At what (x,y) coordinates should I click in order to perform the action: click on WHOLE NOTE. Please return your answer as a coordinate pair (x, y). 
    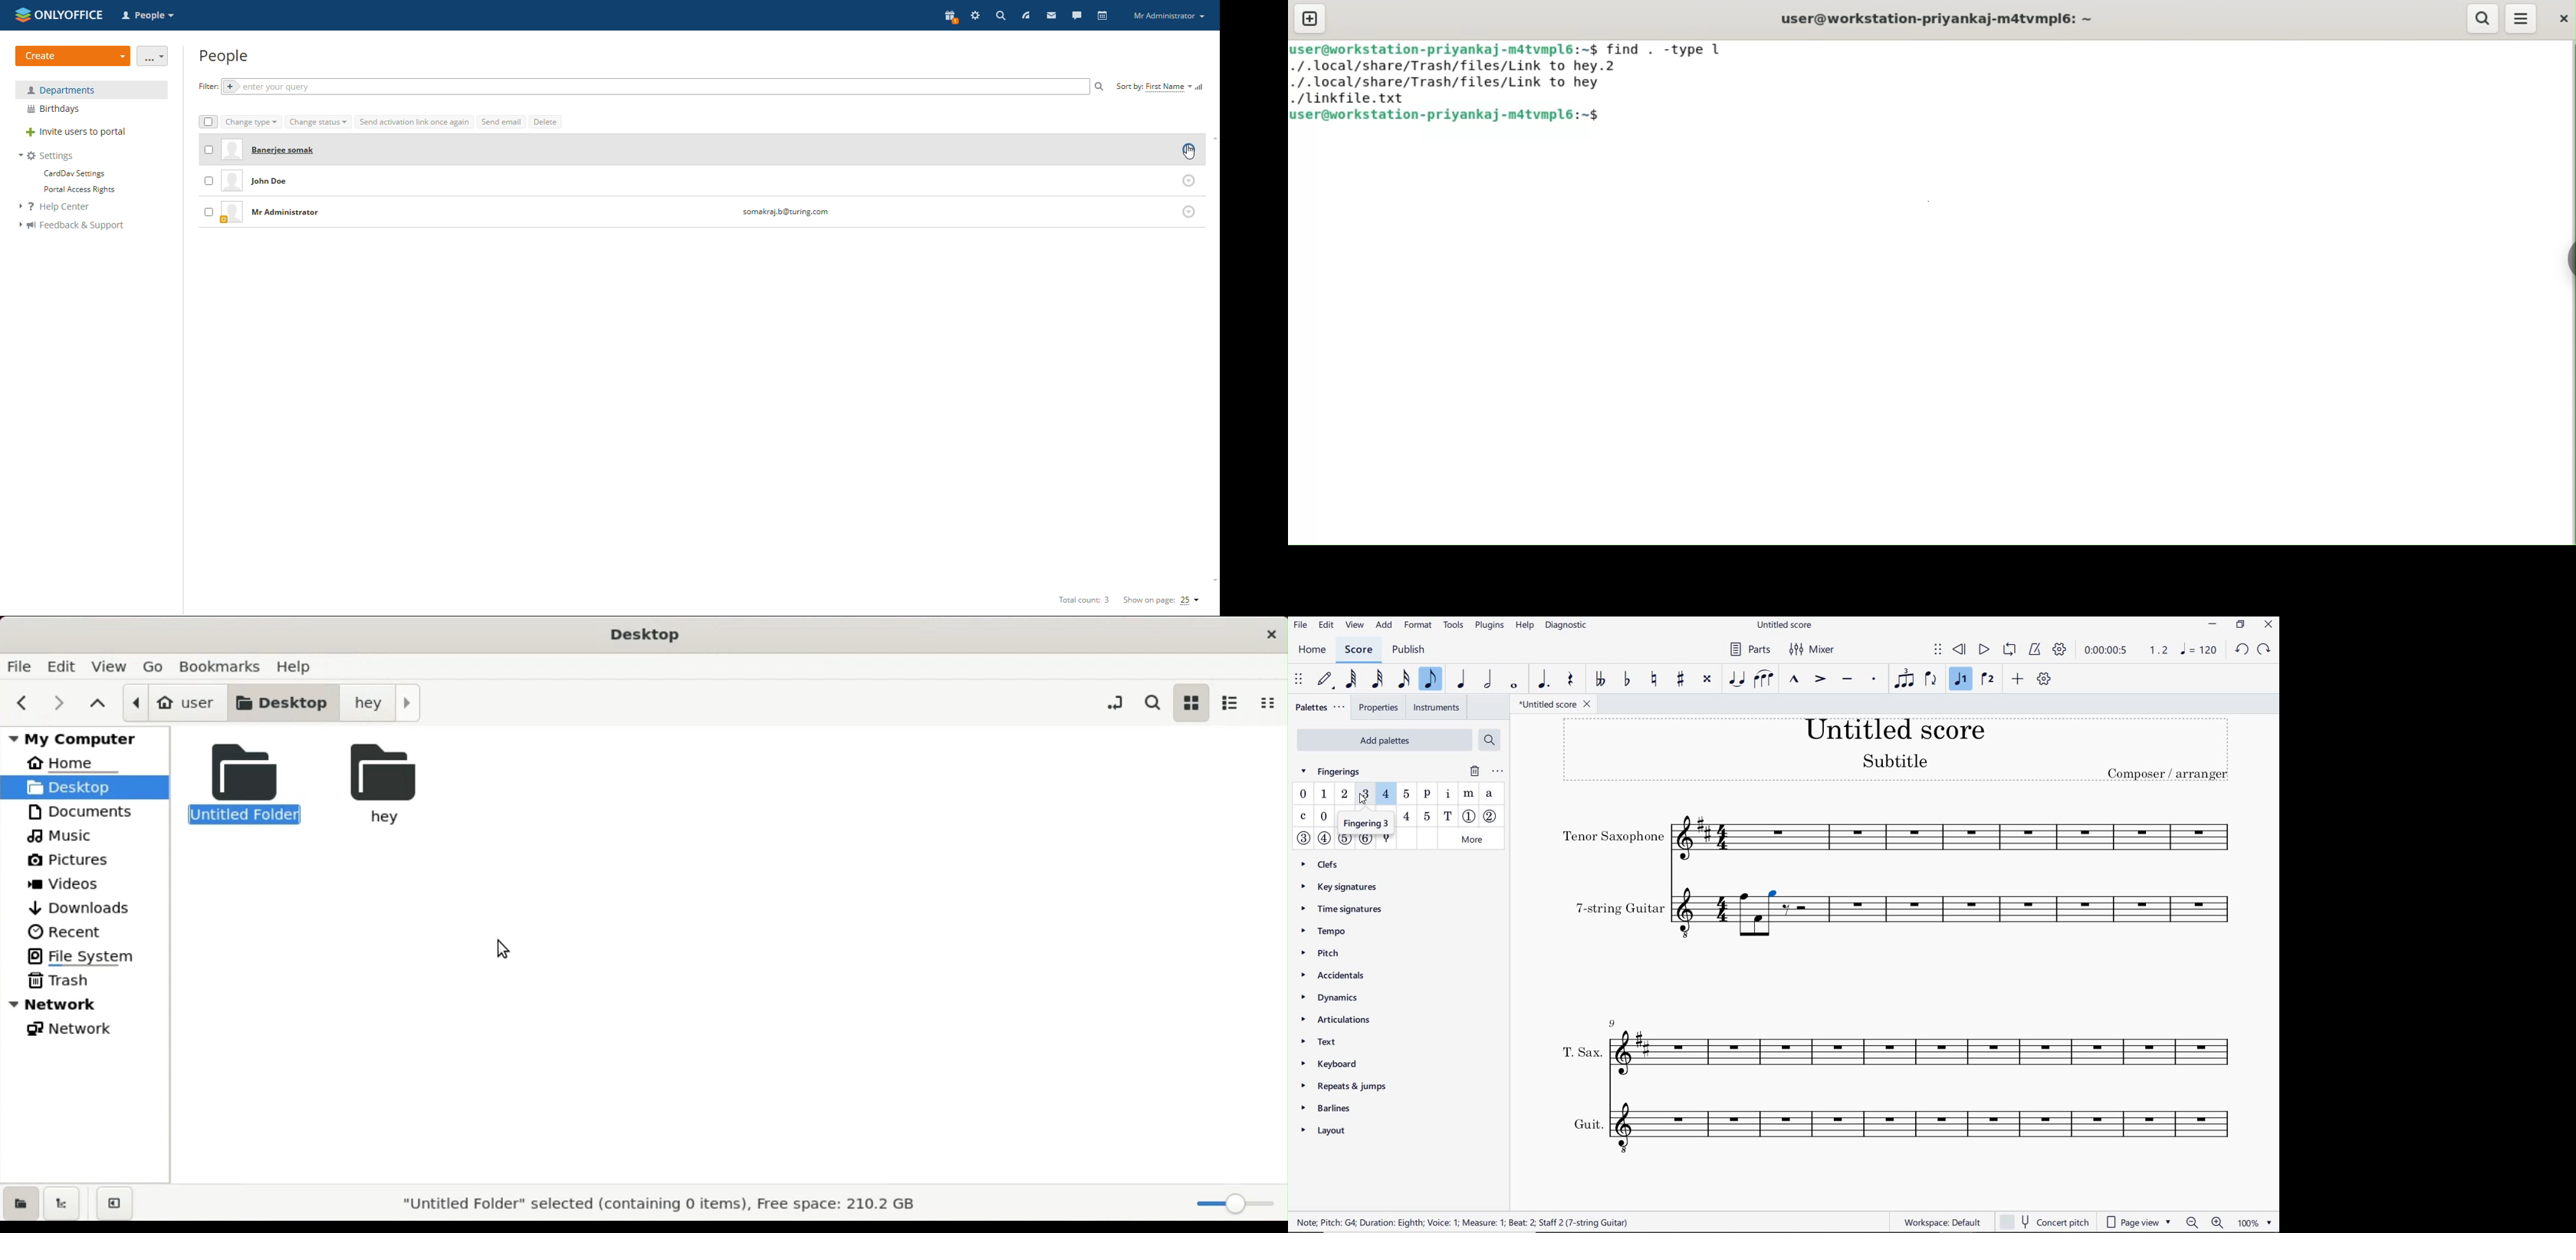
    Looking at the image, I should click on (1513, 687).